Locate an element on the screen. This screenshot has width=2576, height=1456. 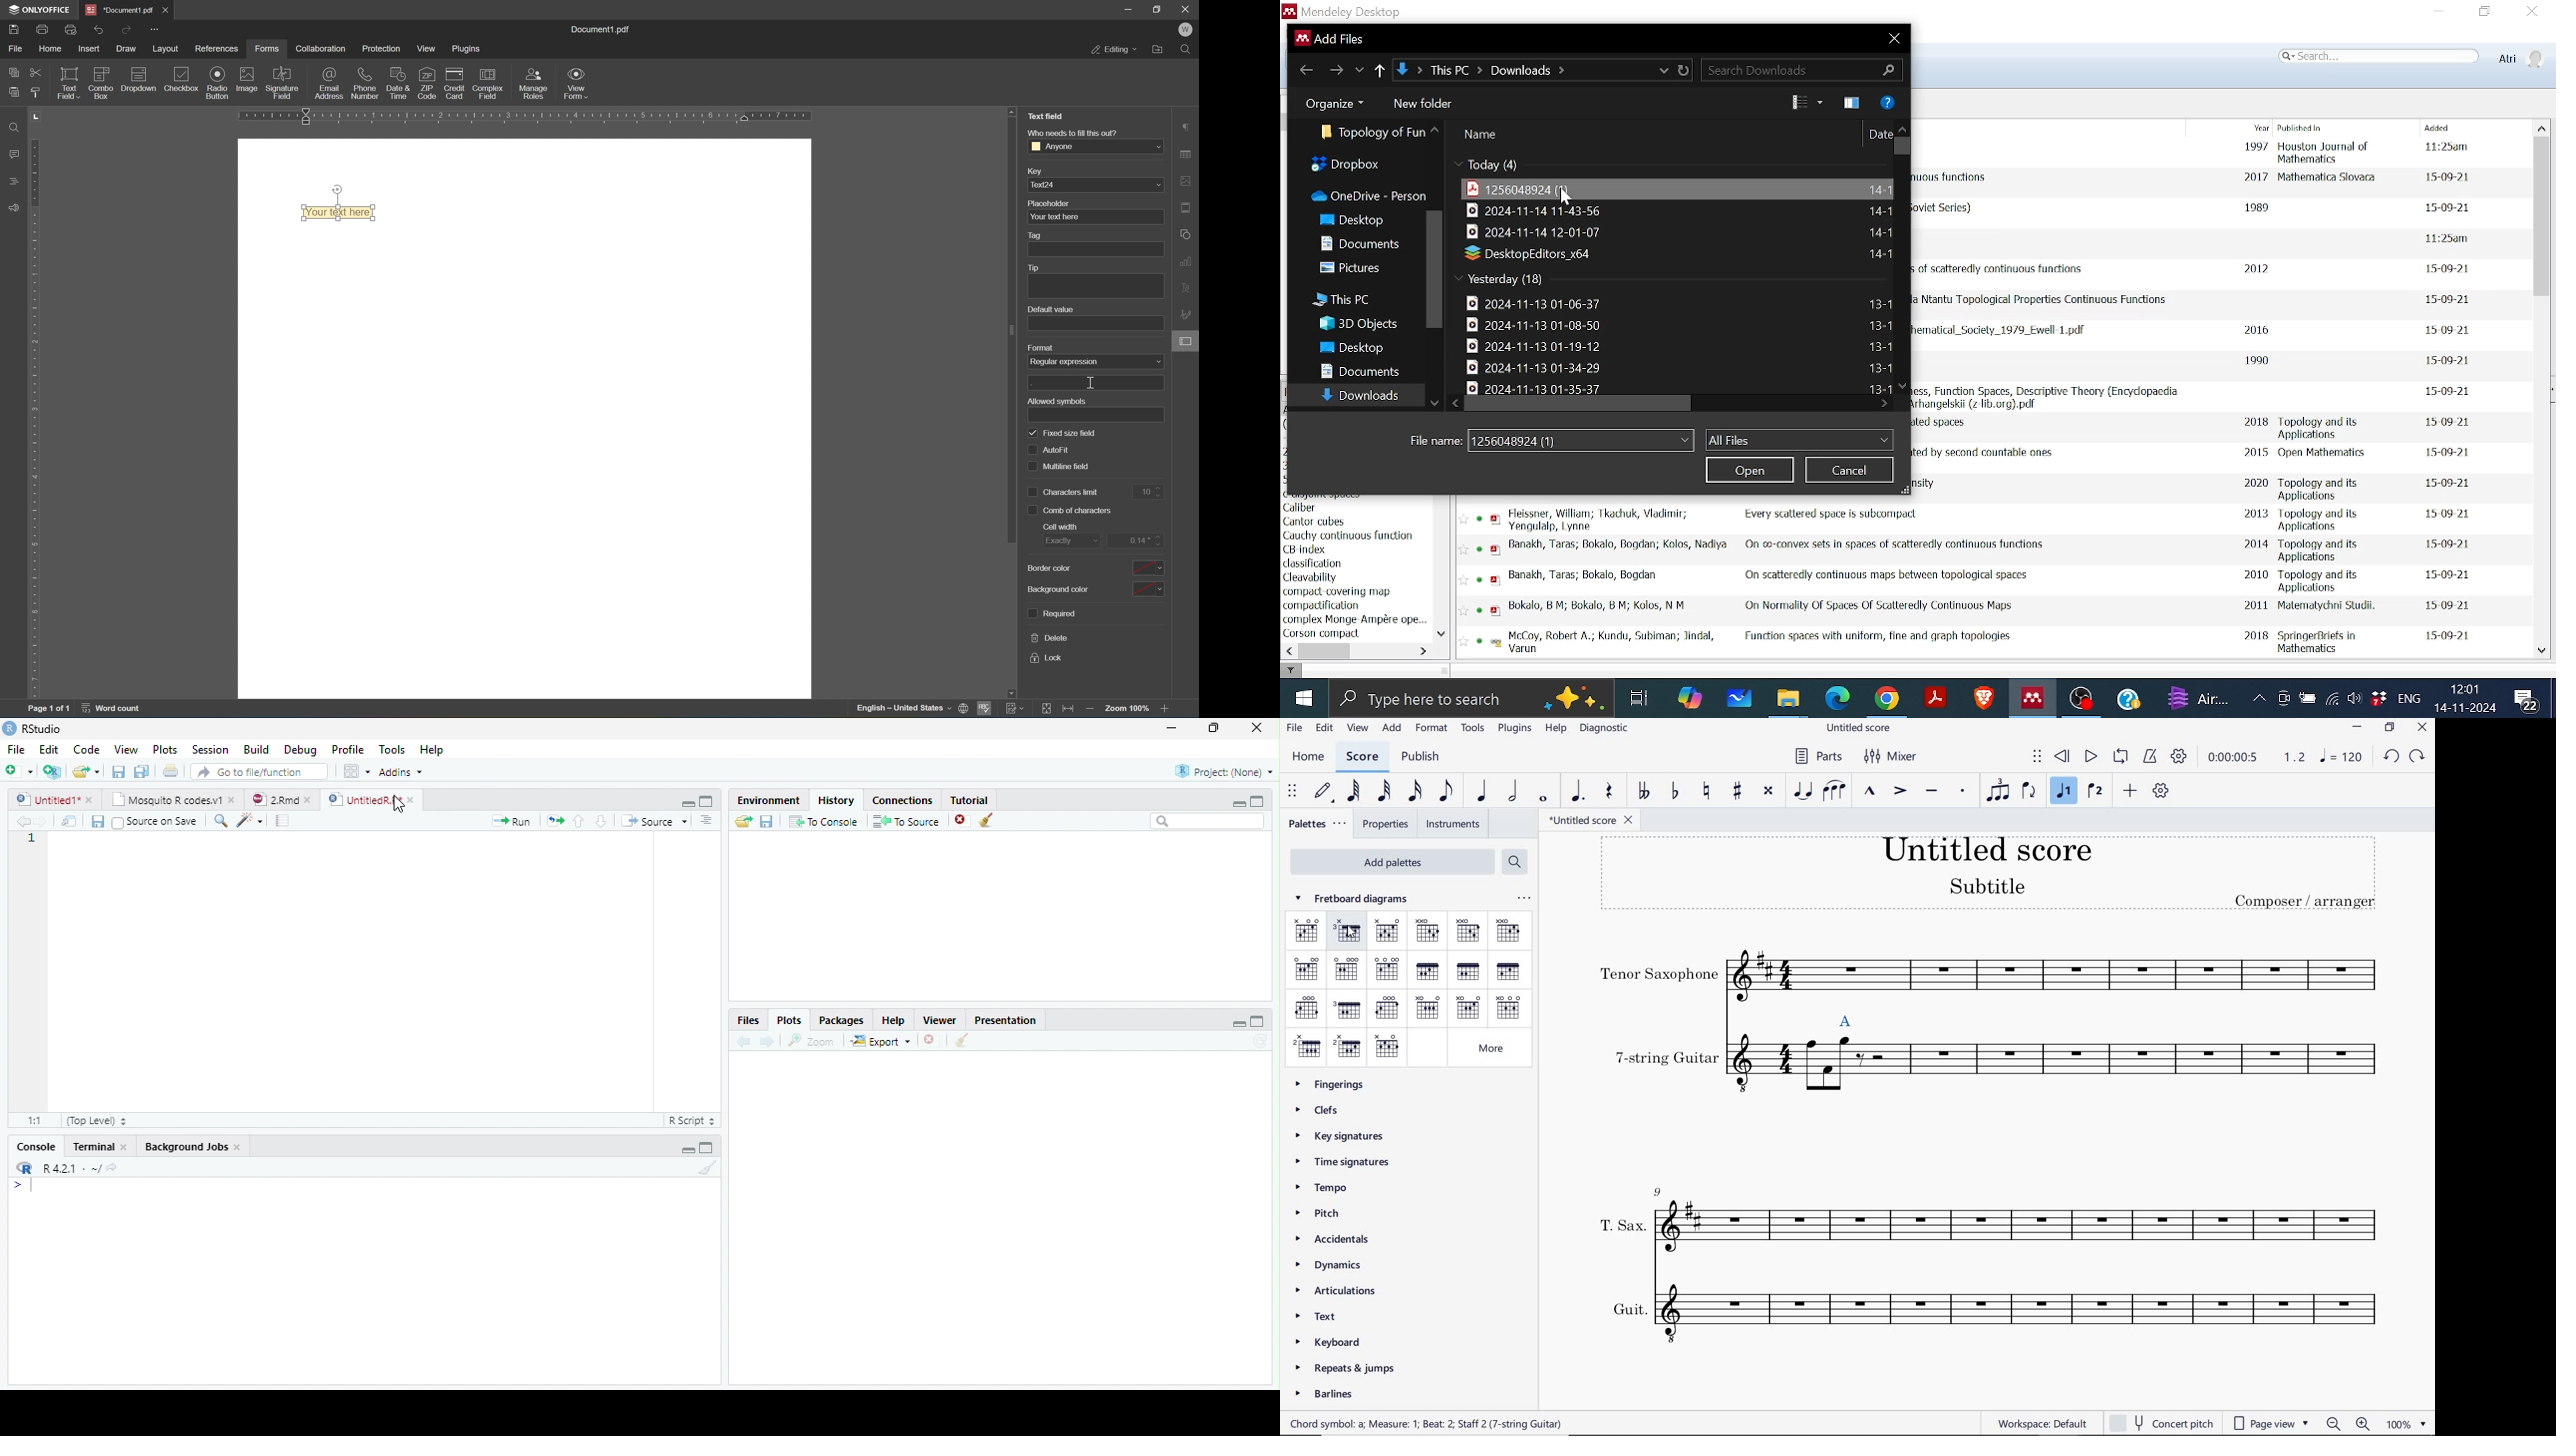
Open is located at coordinates (1750, 469).